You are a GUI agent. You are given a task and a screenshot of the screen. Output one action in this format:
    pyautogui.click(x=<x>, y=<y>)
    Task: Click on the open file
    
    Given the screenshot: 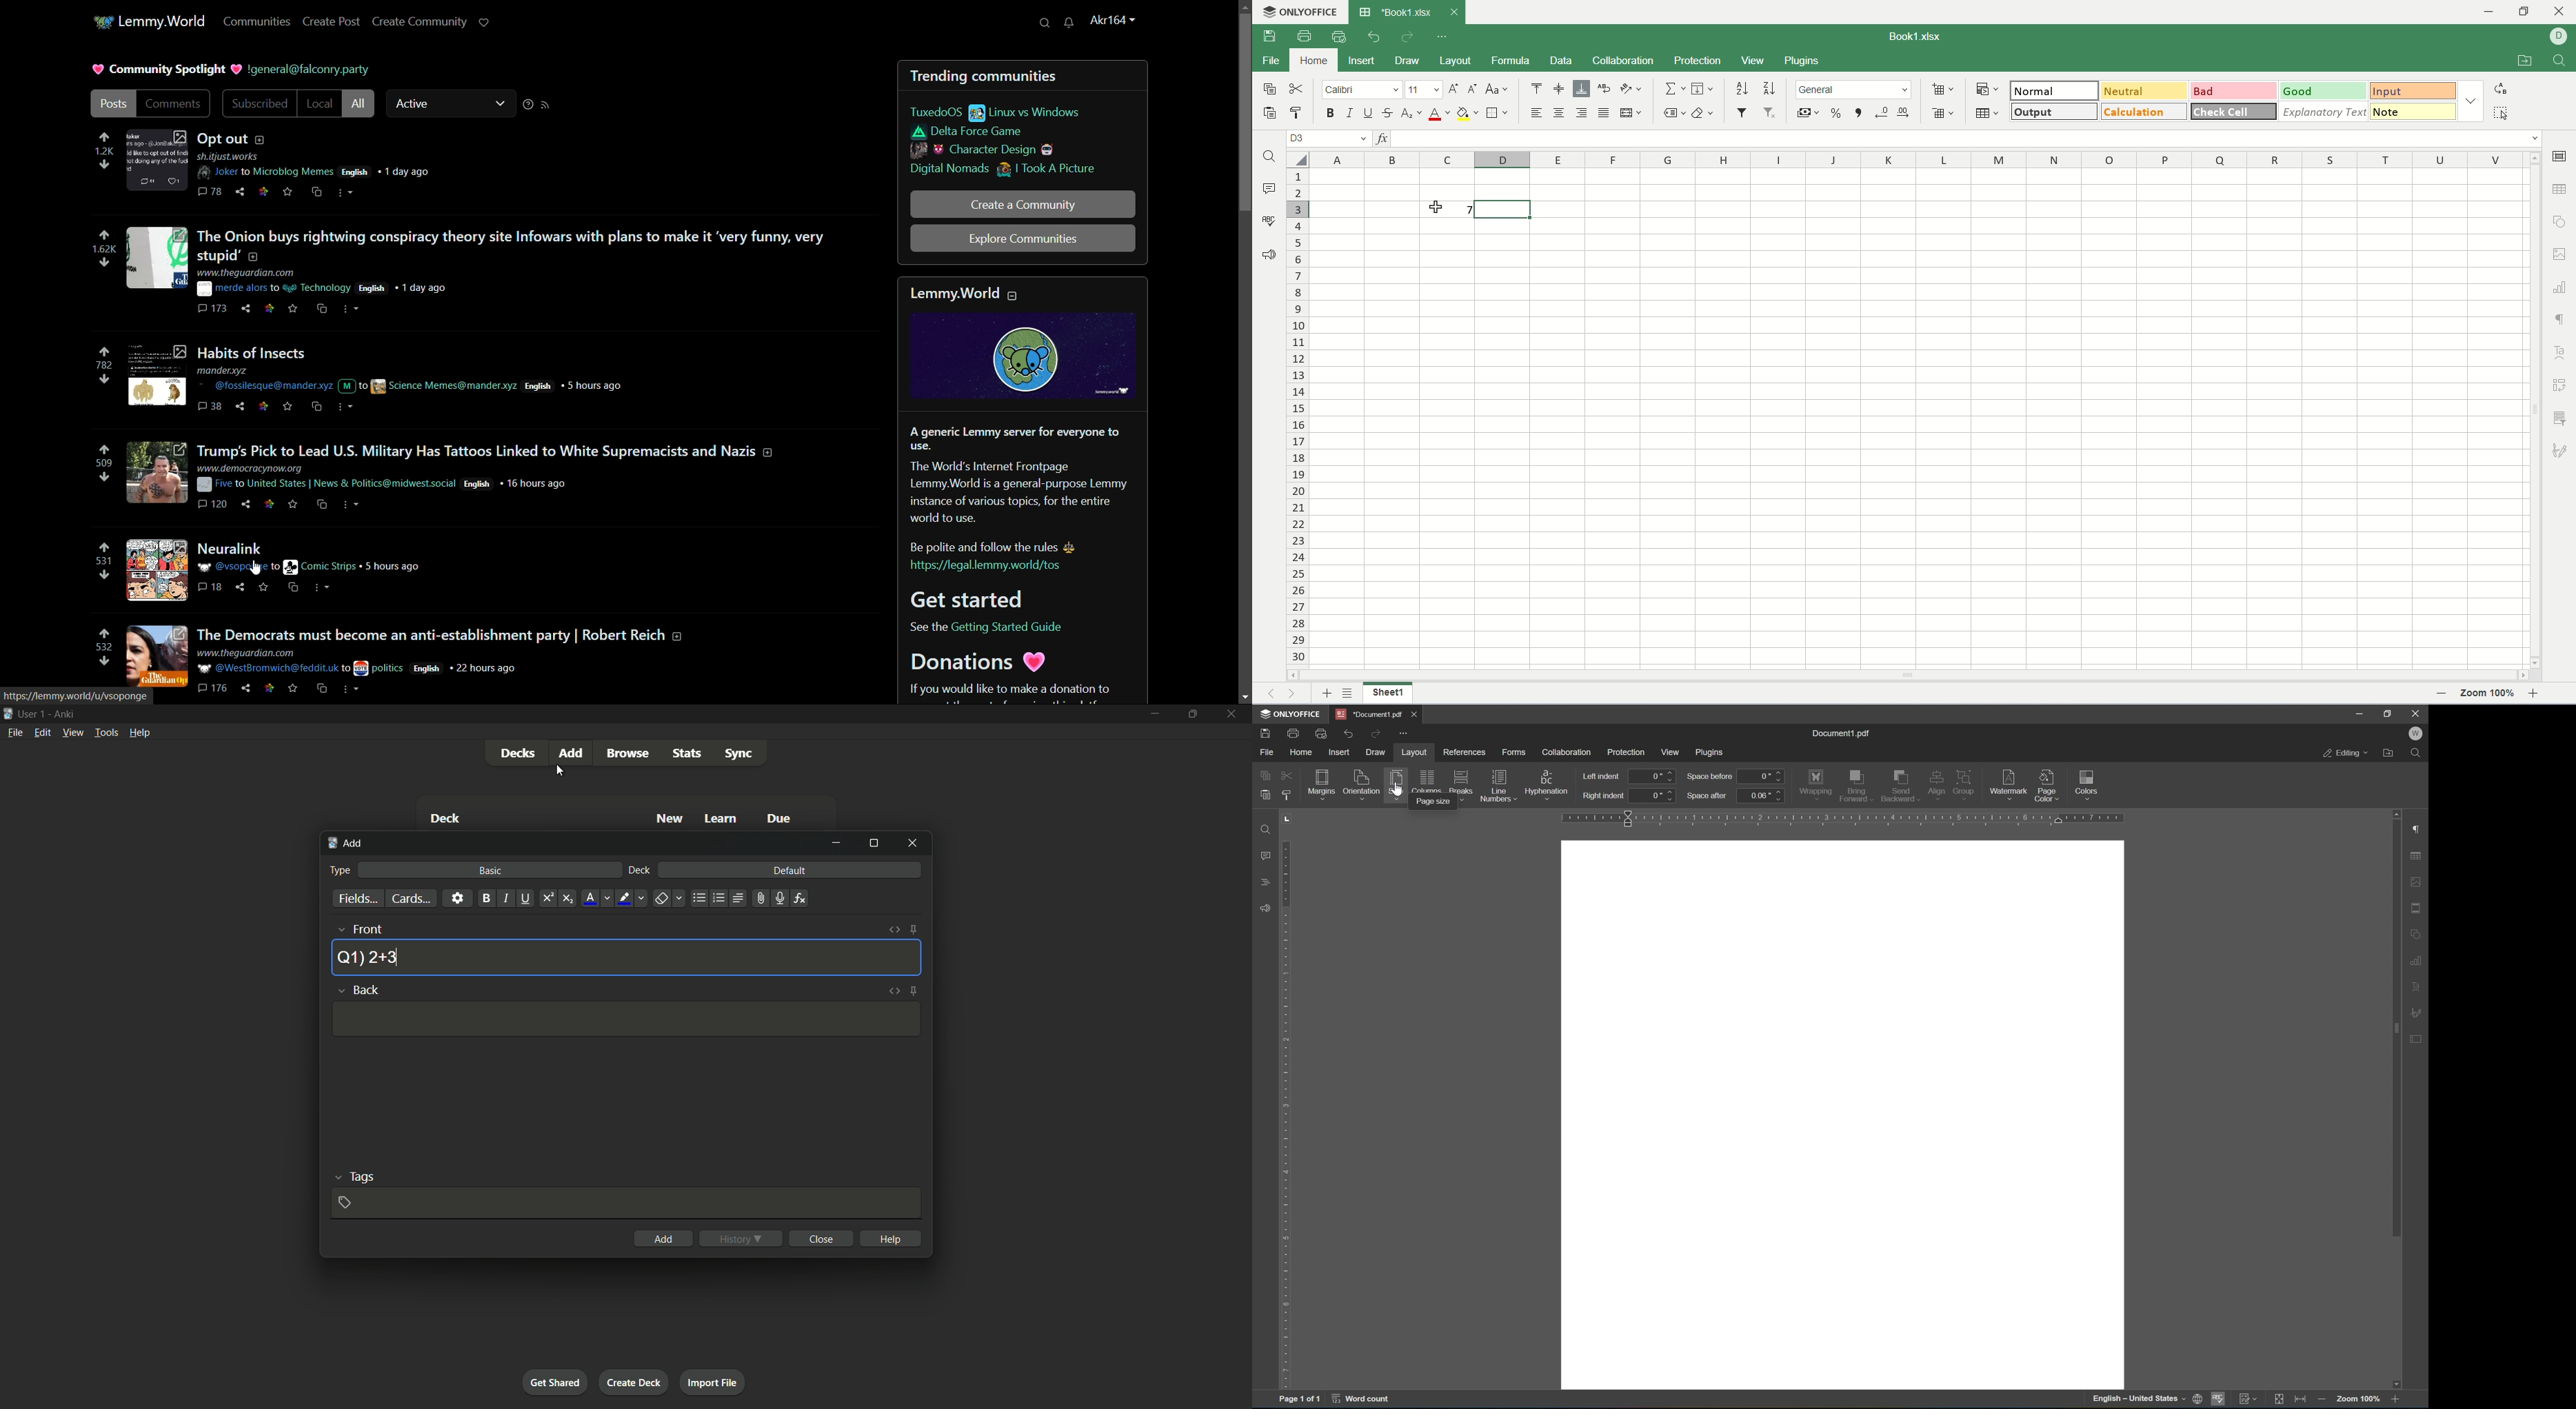 What is the action you would take?
    pyautogui.click(x=2523, y=60)
    